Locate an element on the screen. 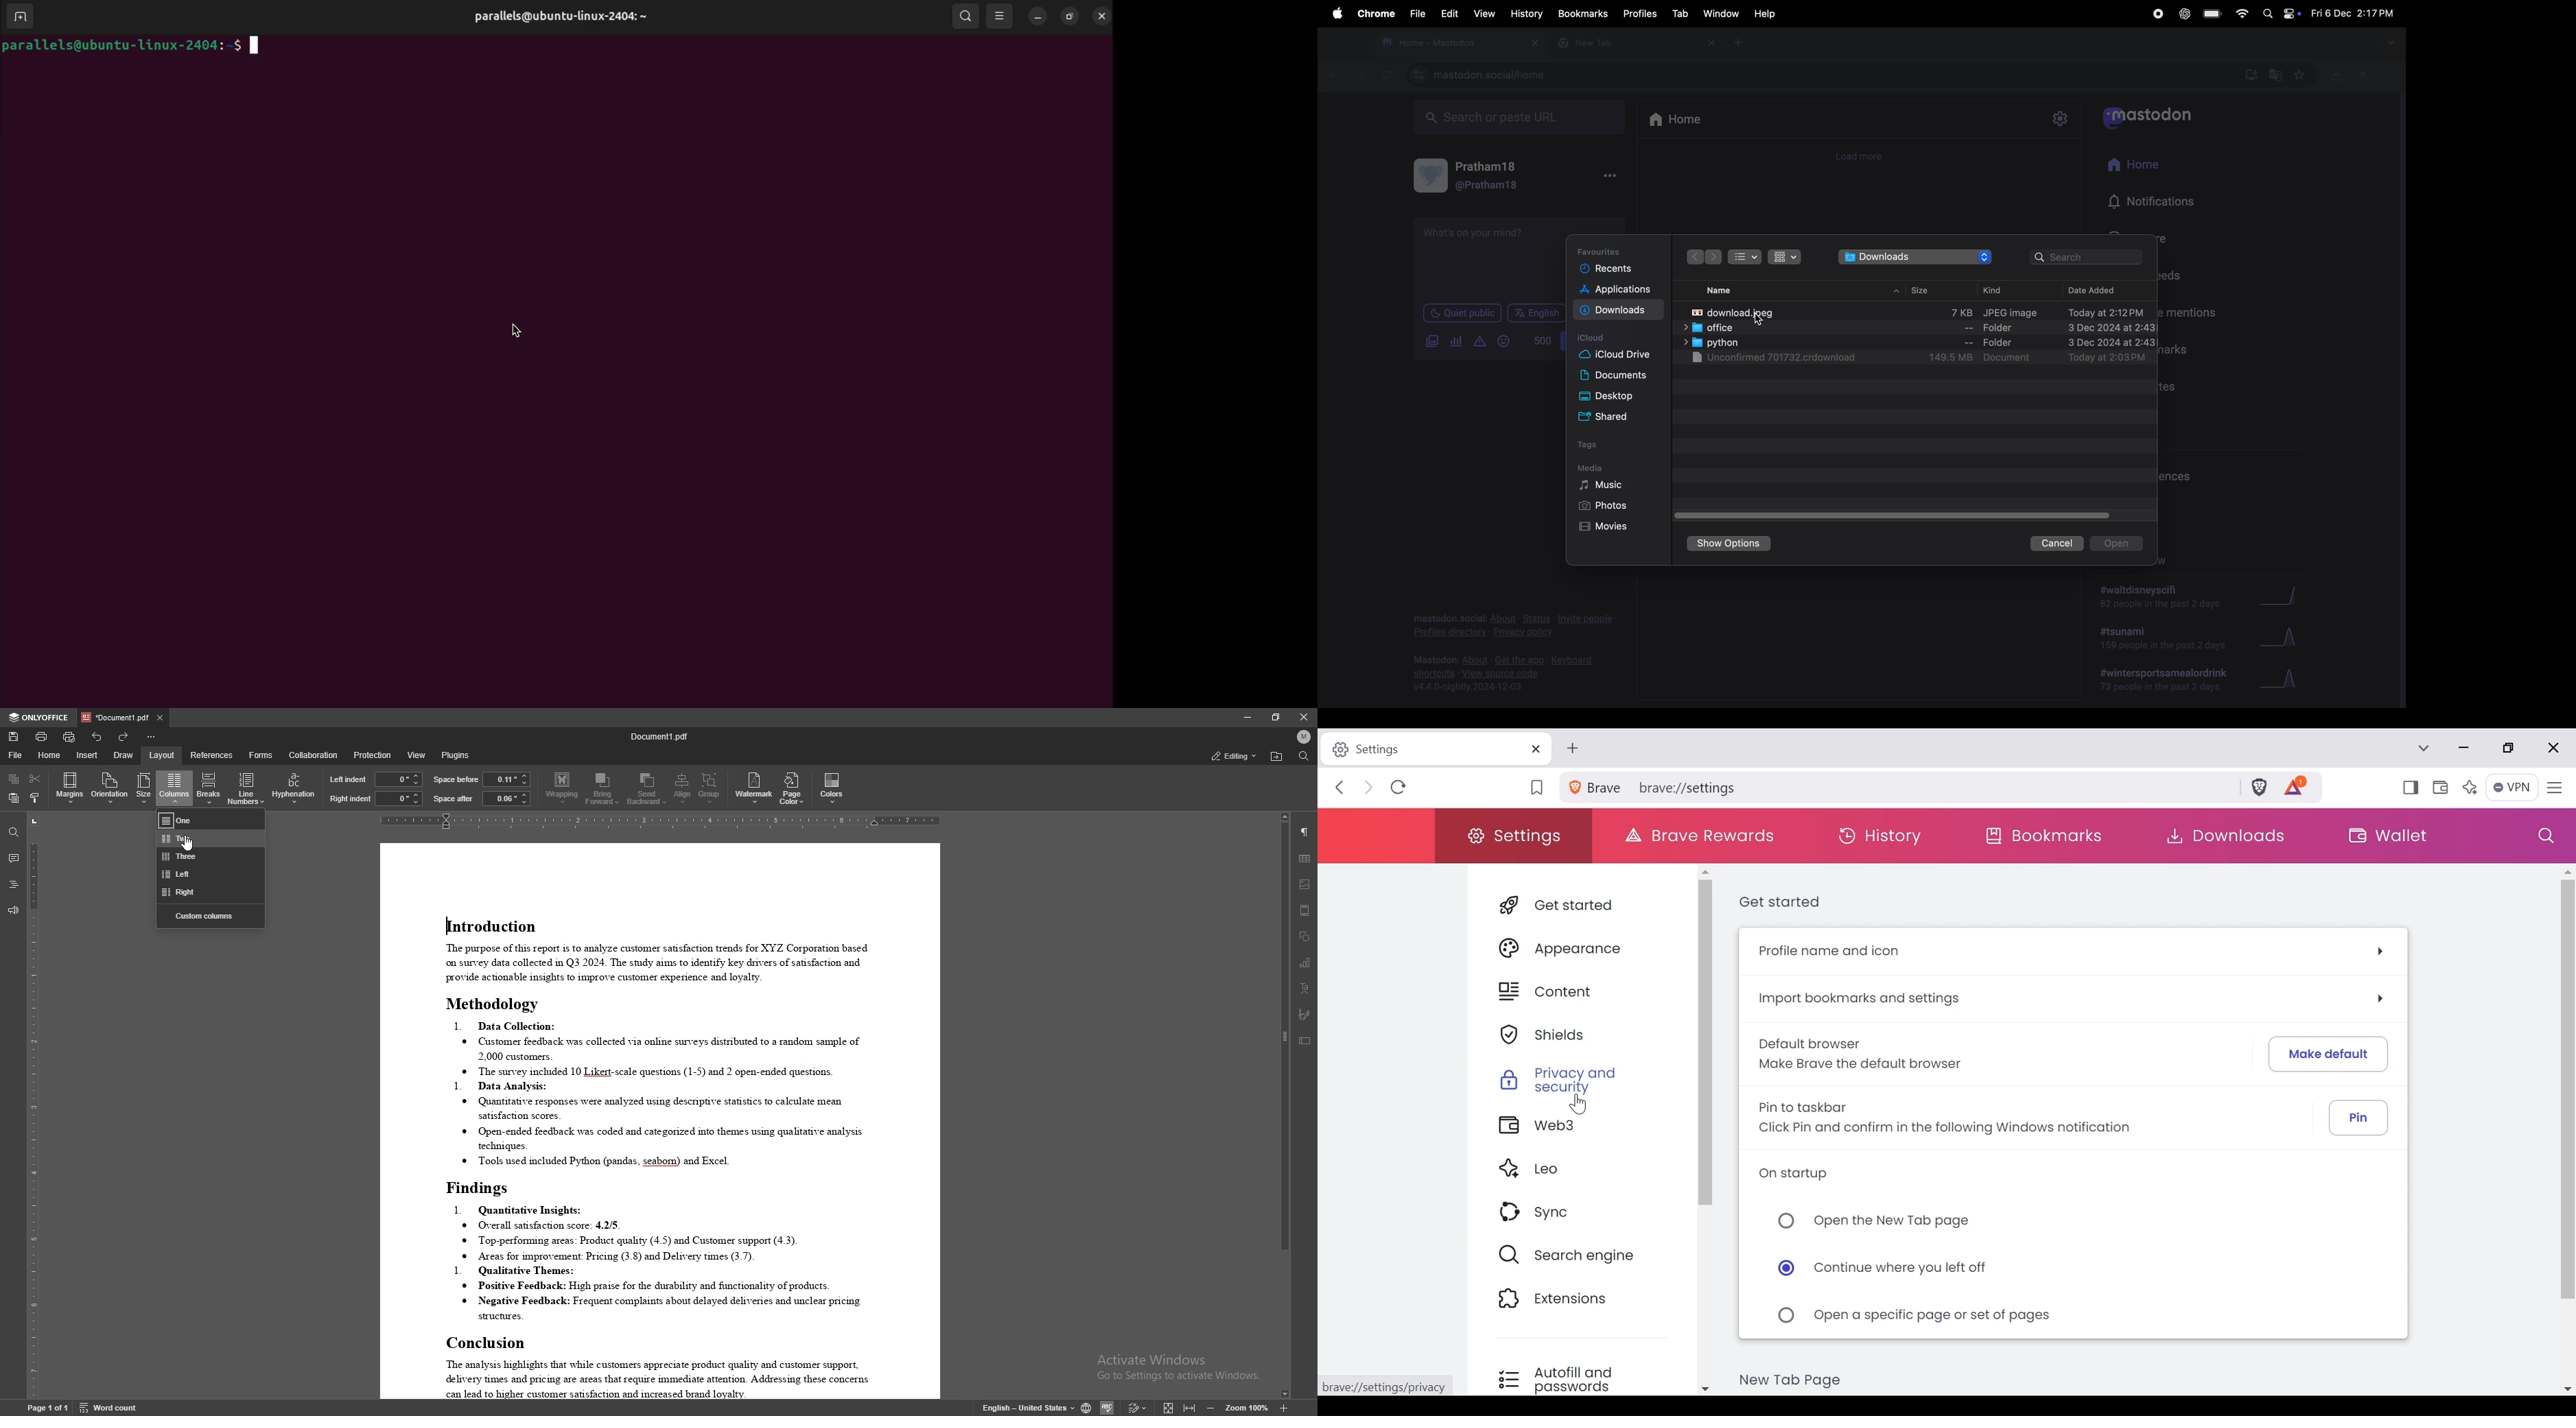 This screenshot has height=1428, width=2576. bring forward is located at coordinates (603, 788).